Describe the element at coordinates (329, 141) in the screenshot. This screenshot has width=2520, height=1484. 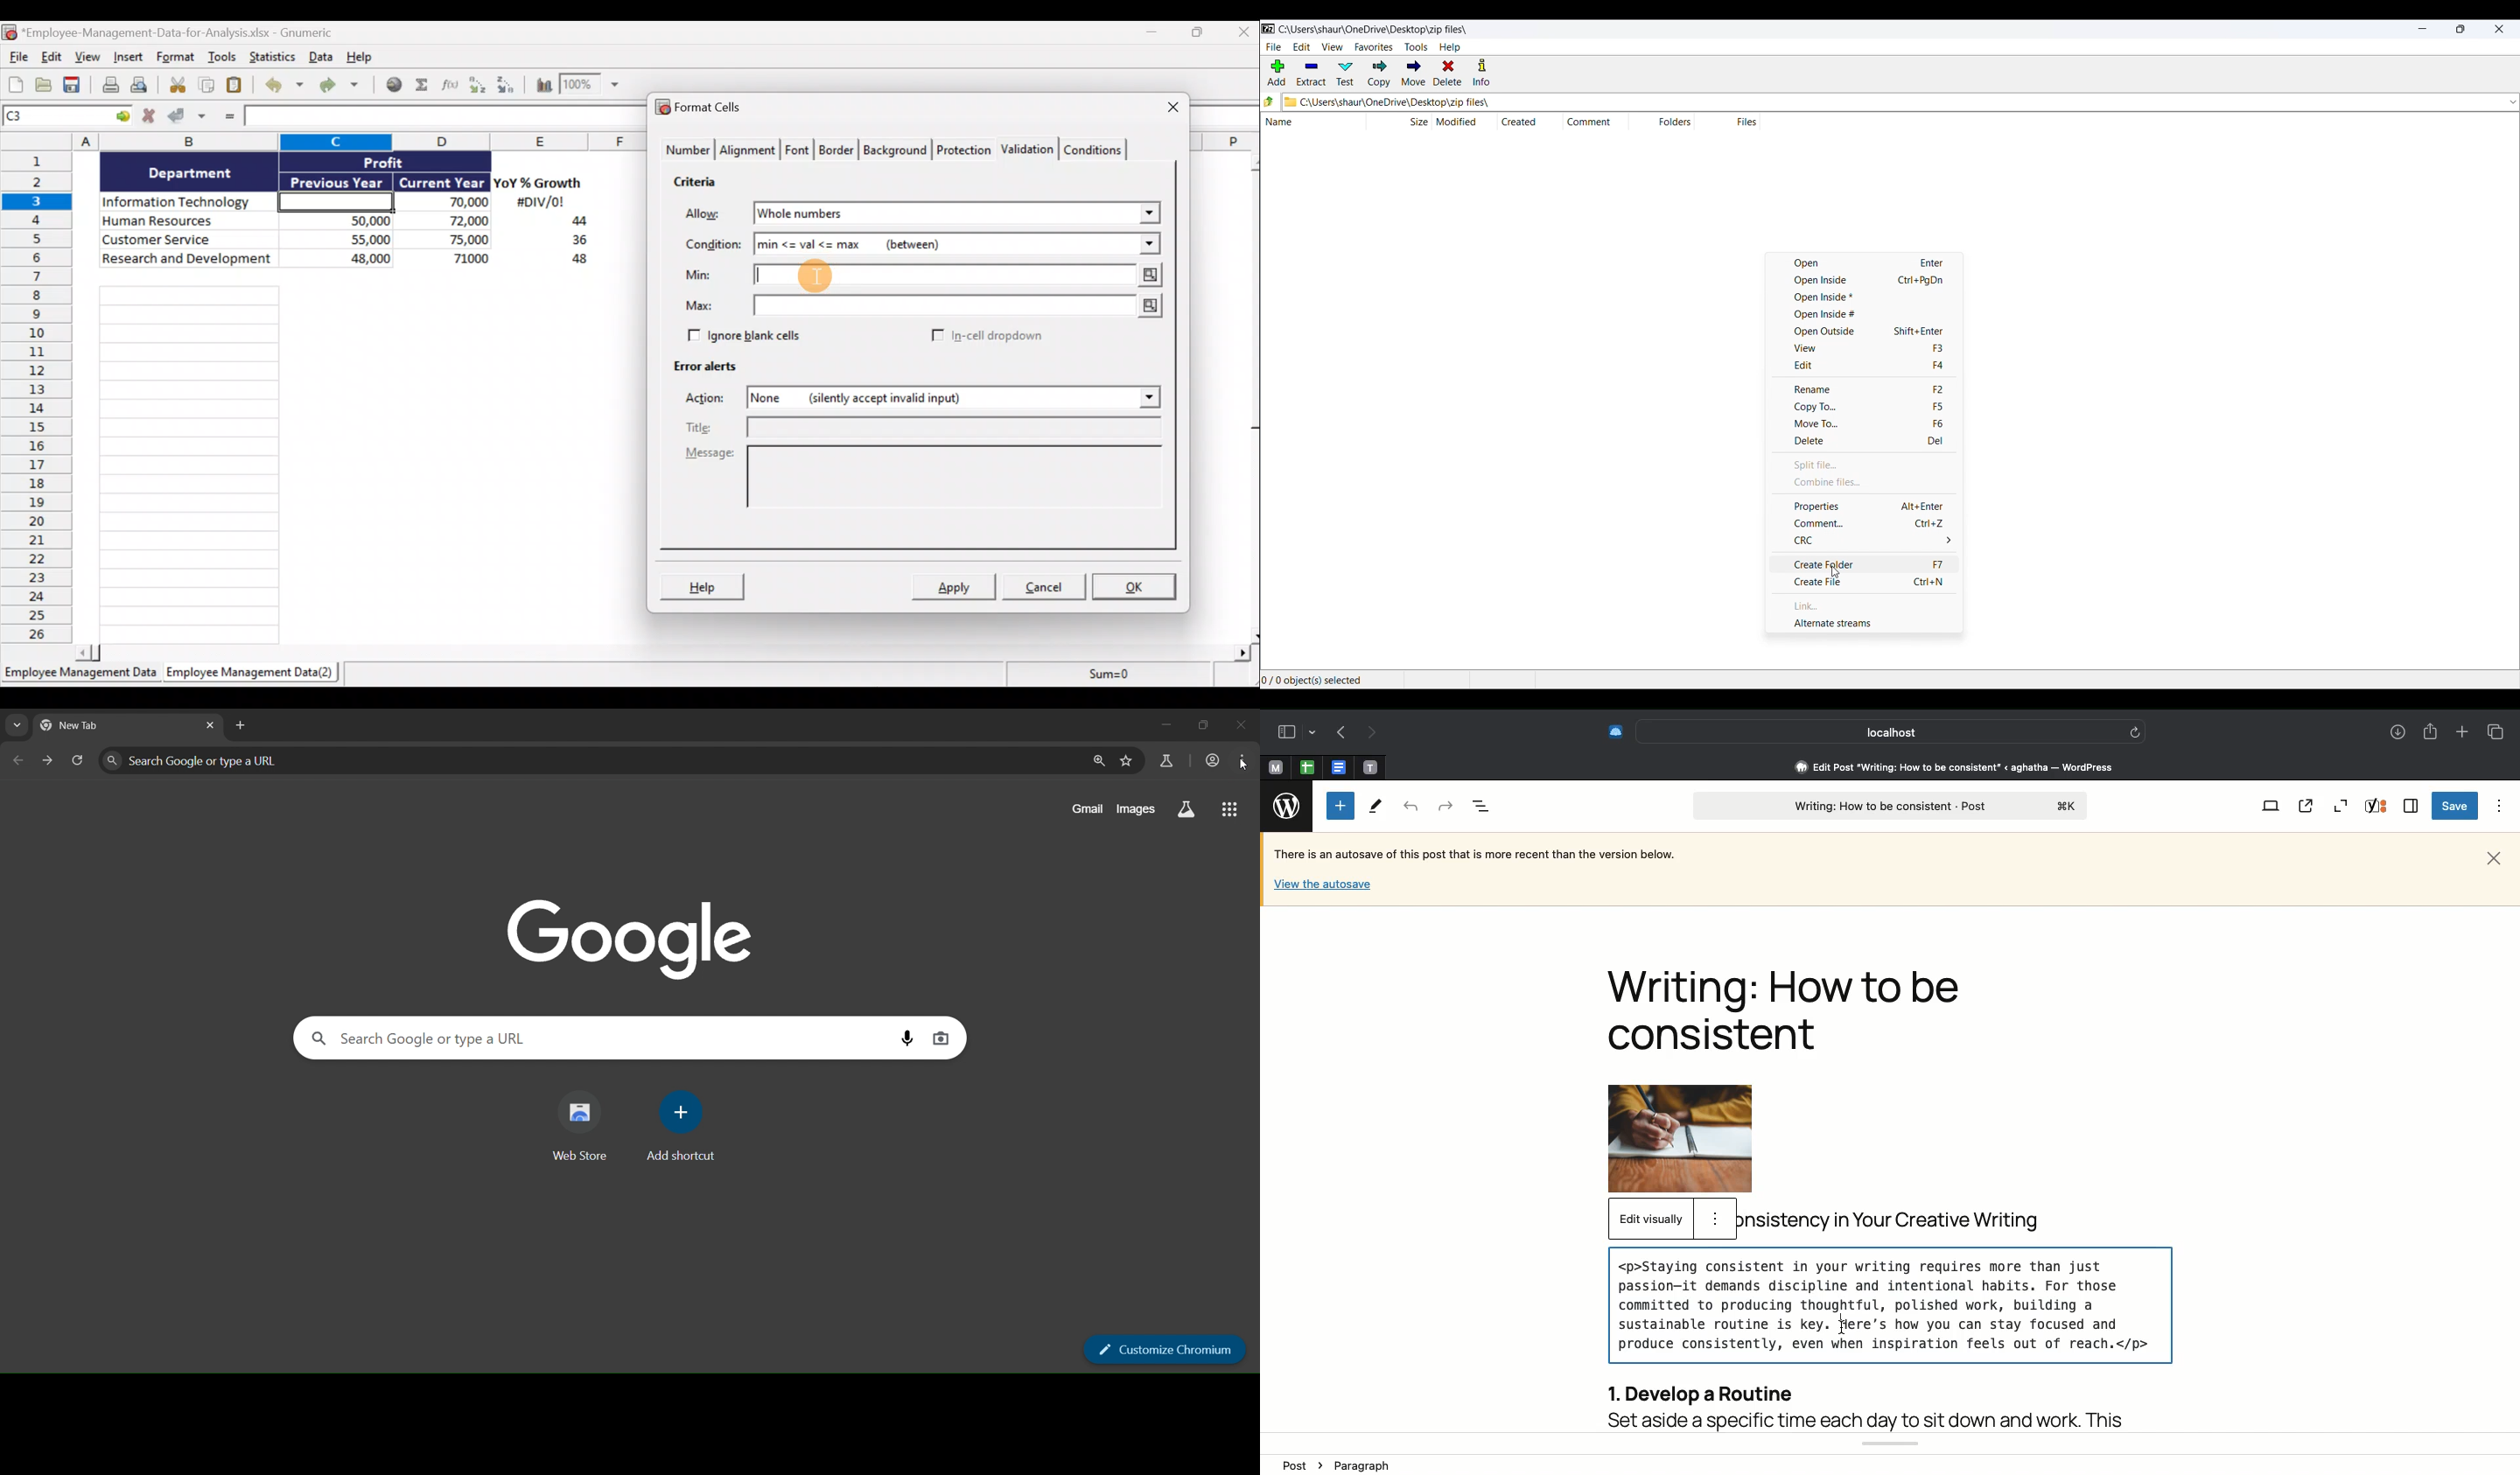
I see `Columns` at that location.